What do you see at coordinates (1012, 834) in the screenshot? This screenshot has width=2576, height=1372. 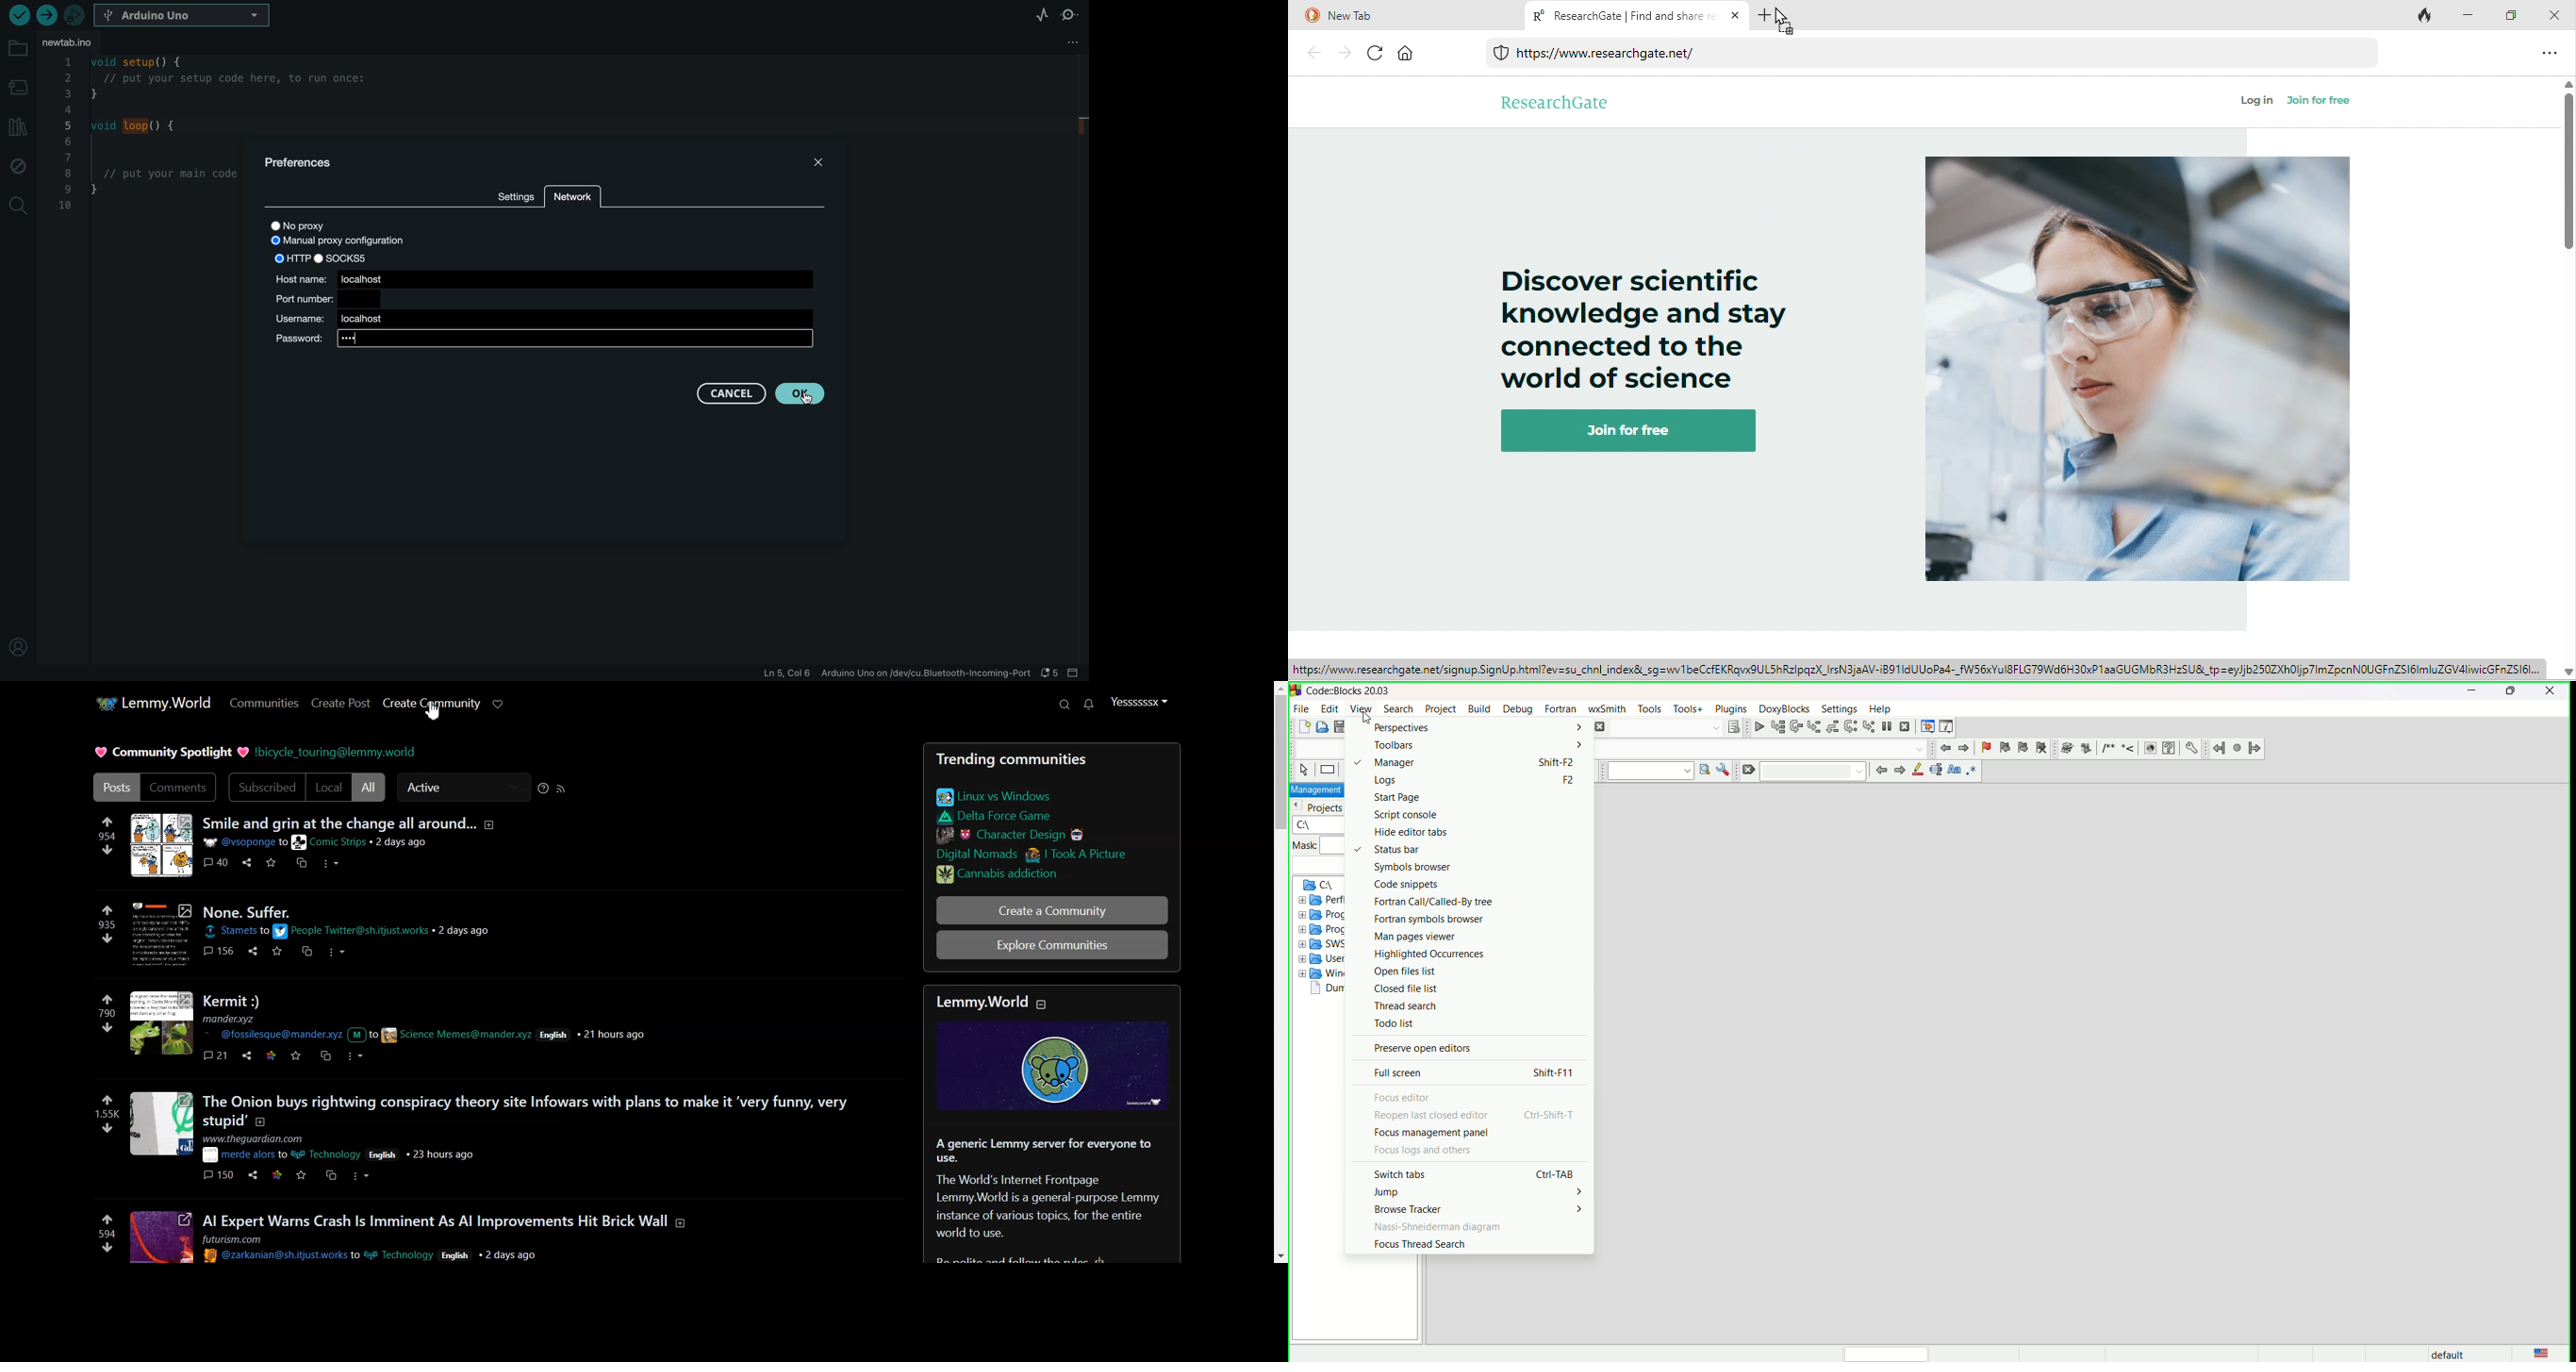 I see `link` at bounding box center [1012, 834].